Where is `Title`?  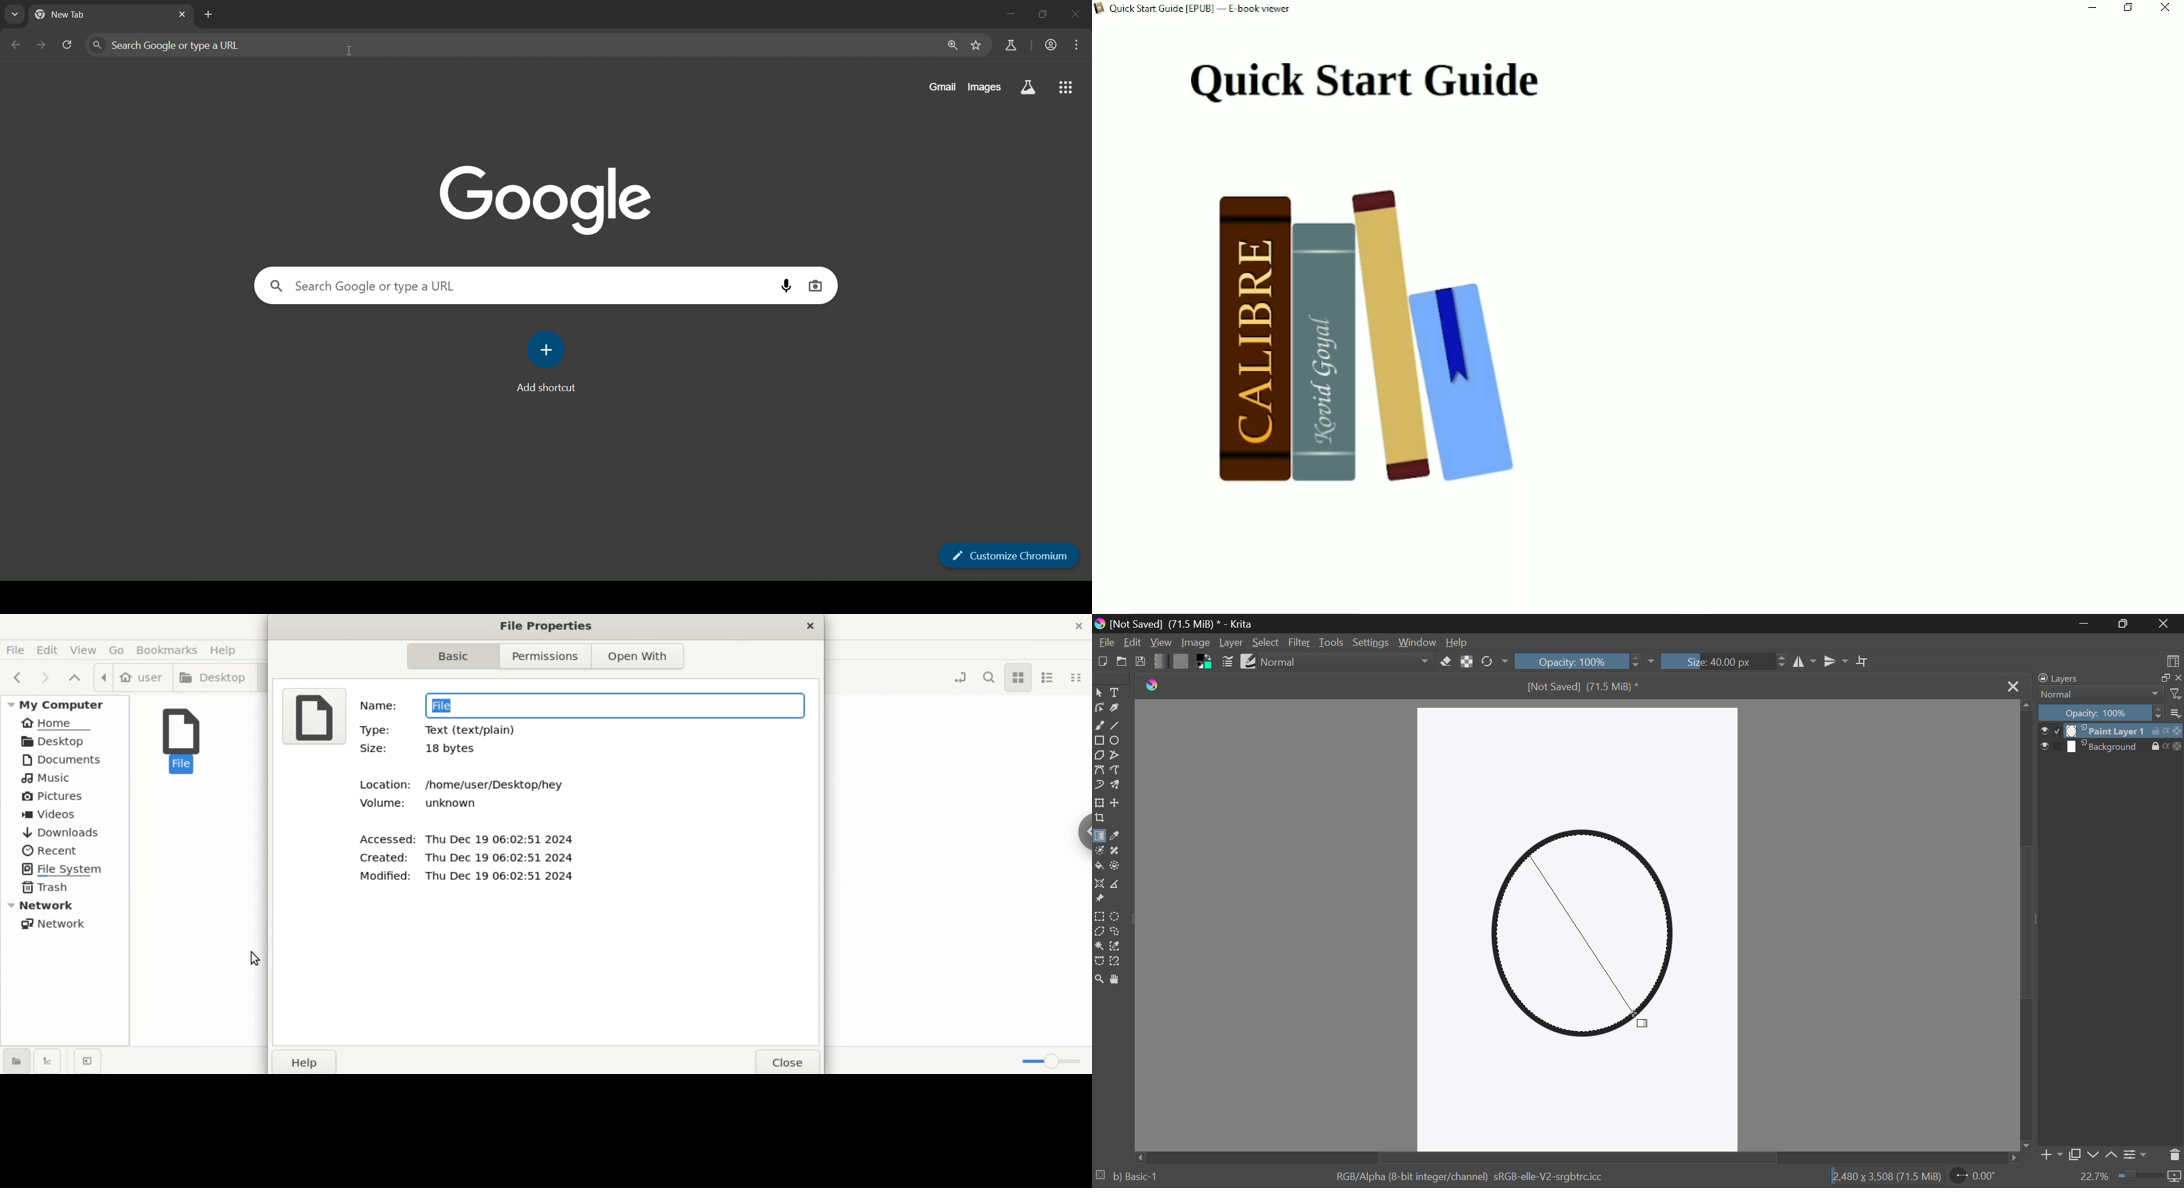
Title is located at coordinates (1364, 82).